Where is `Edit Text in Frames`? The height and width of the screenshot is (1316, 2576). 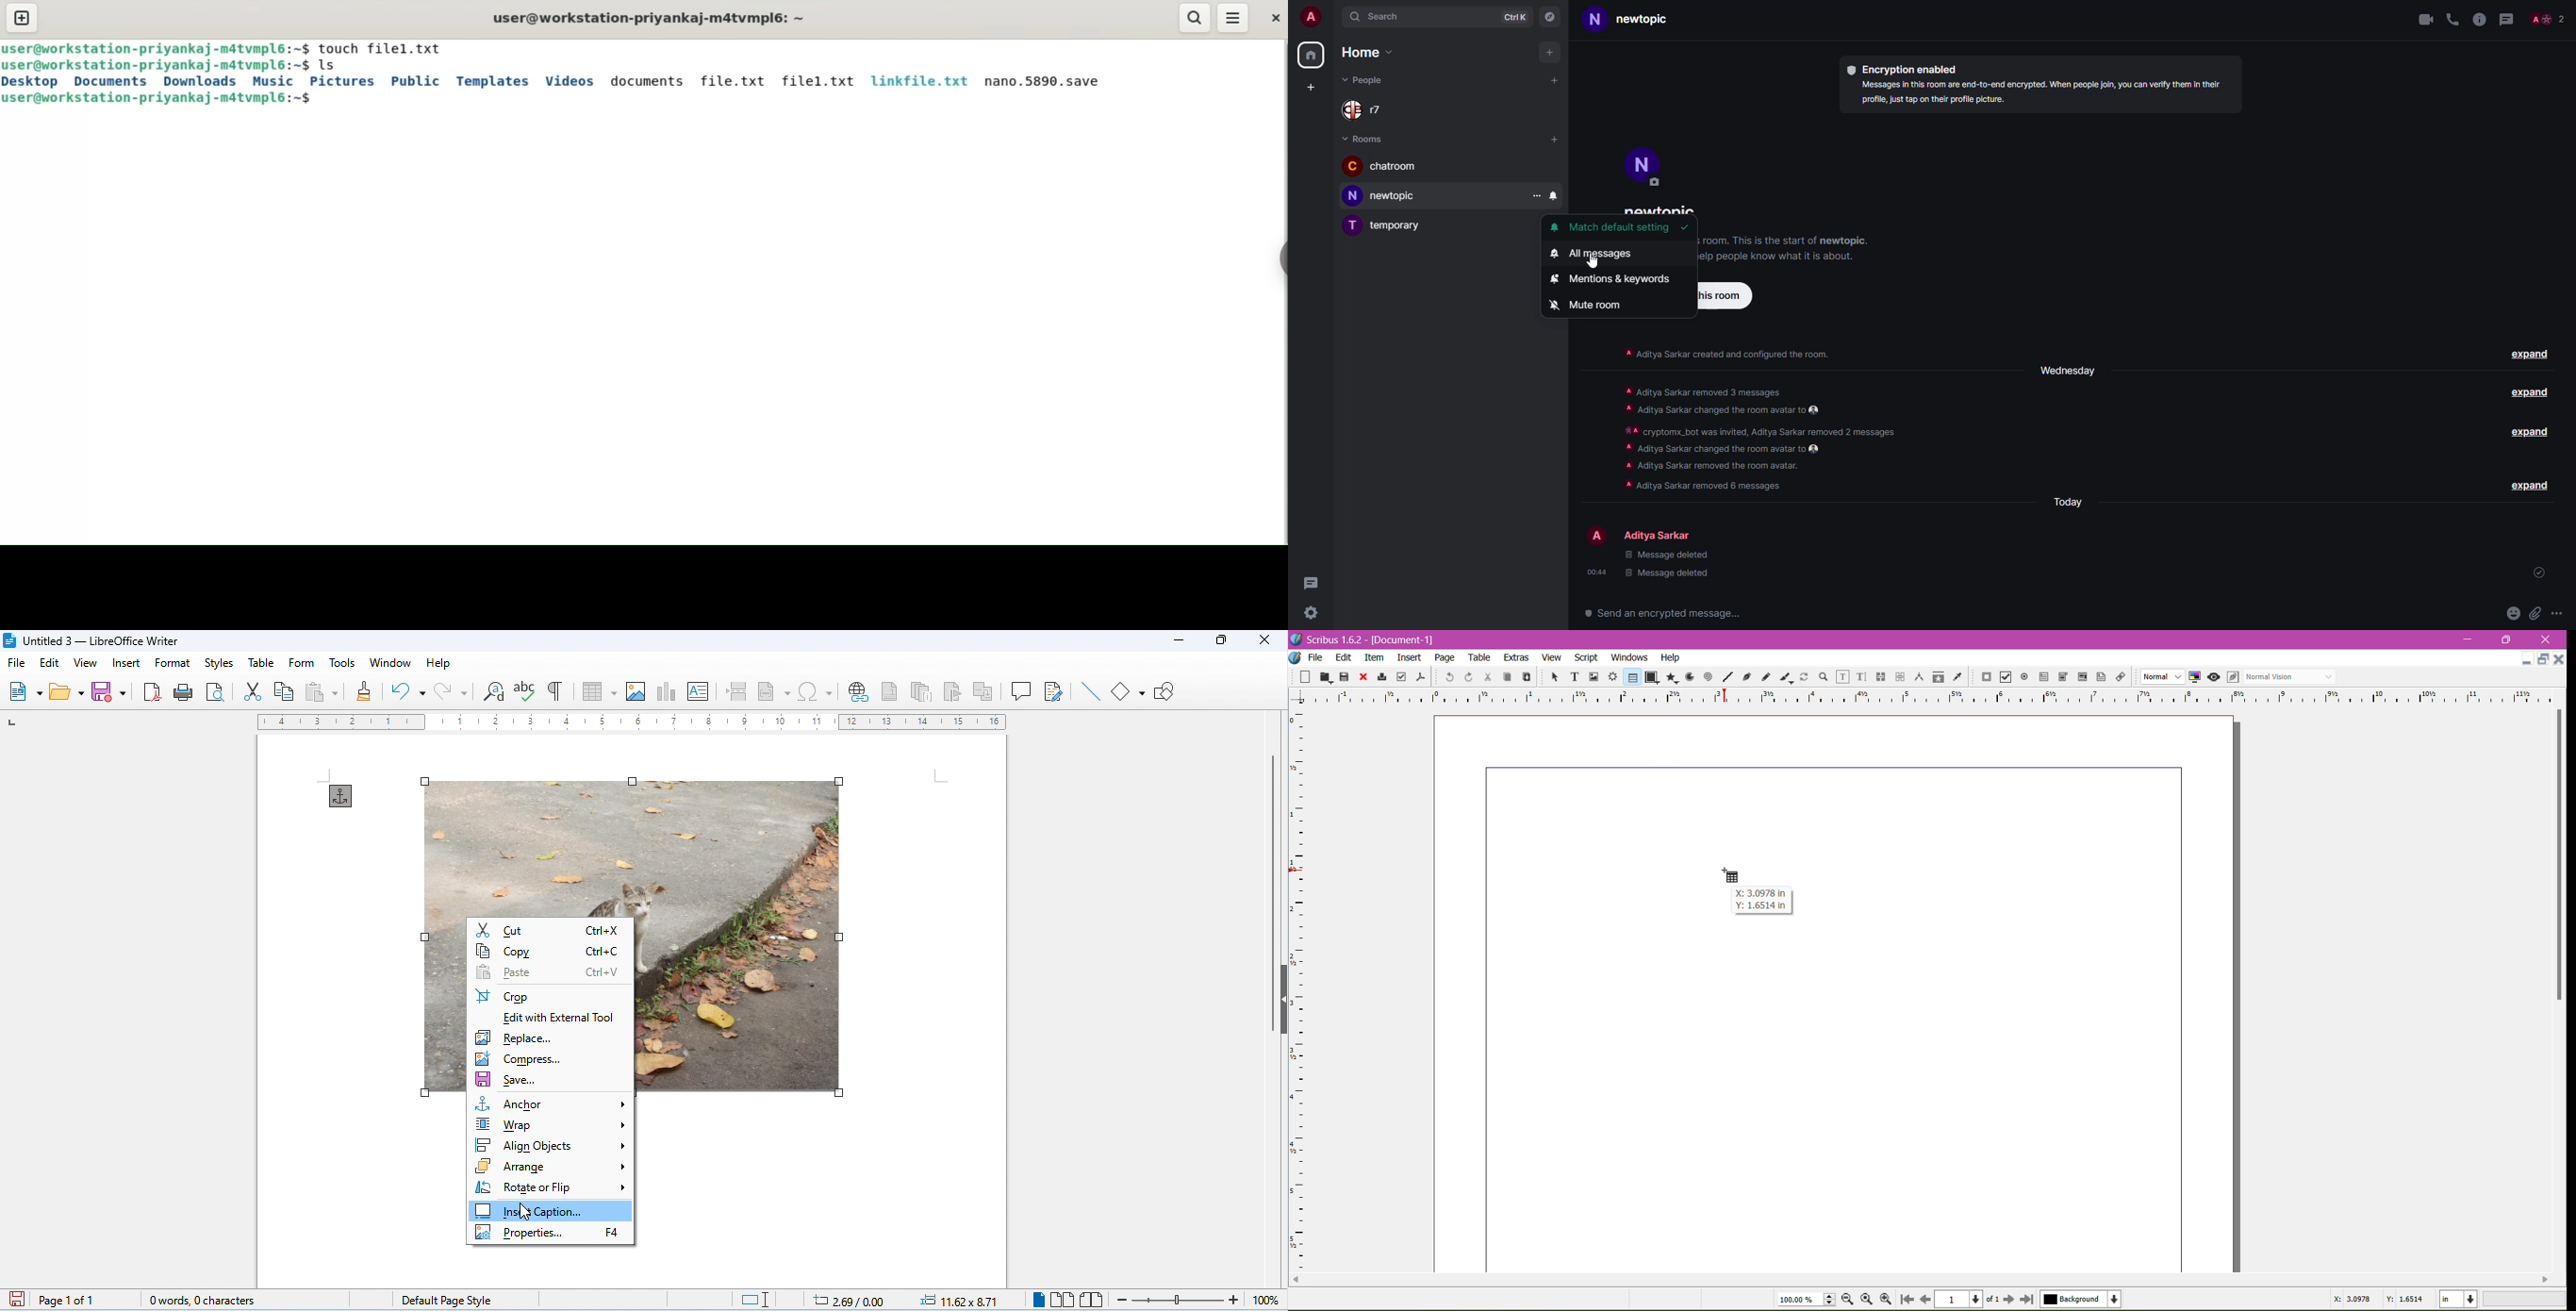
Edit Text in Frames is located at coordinates (1843, 677).